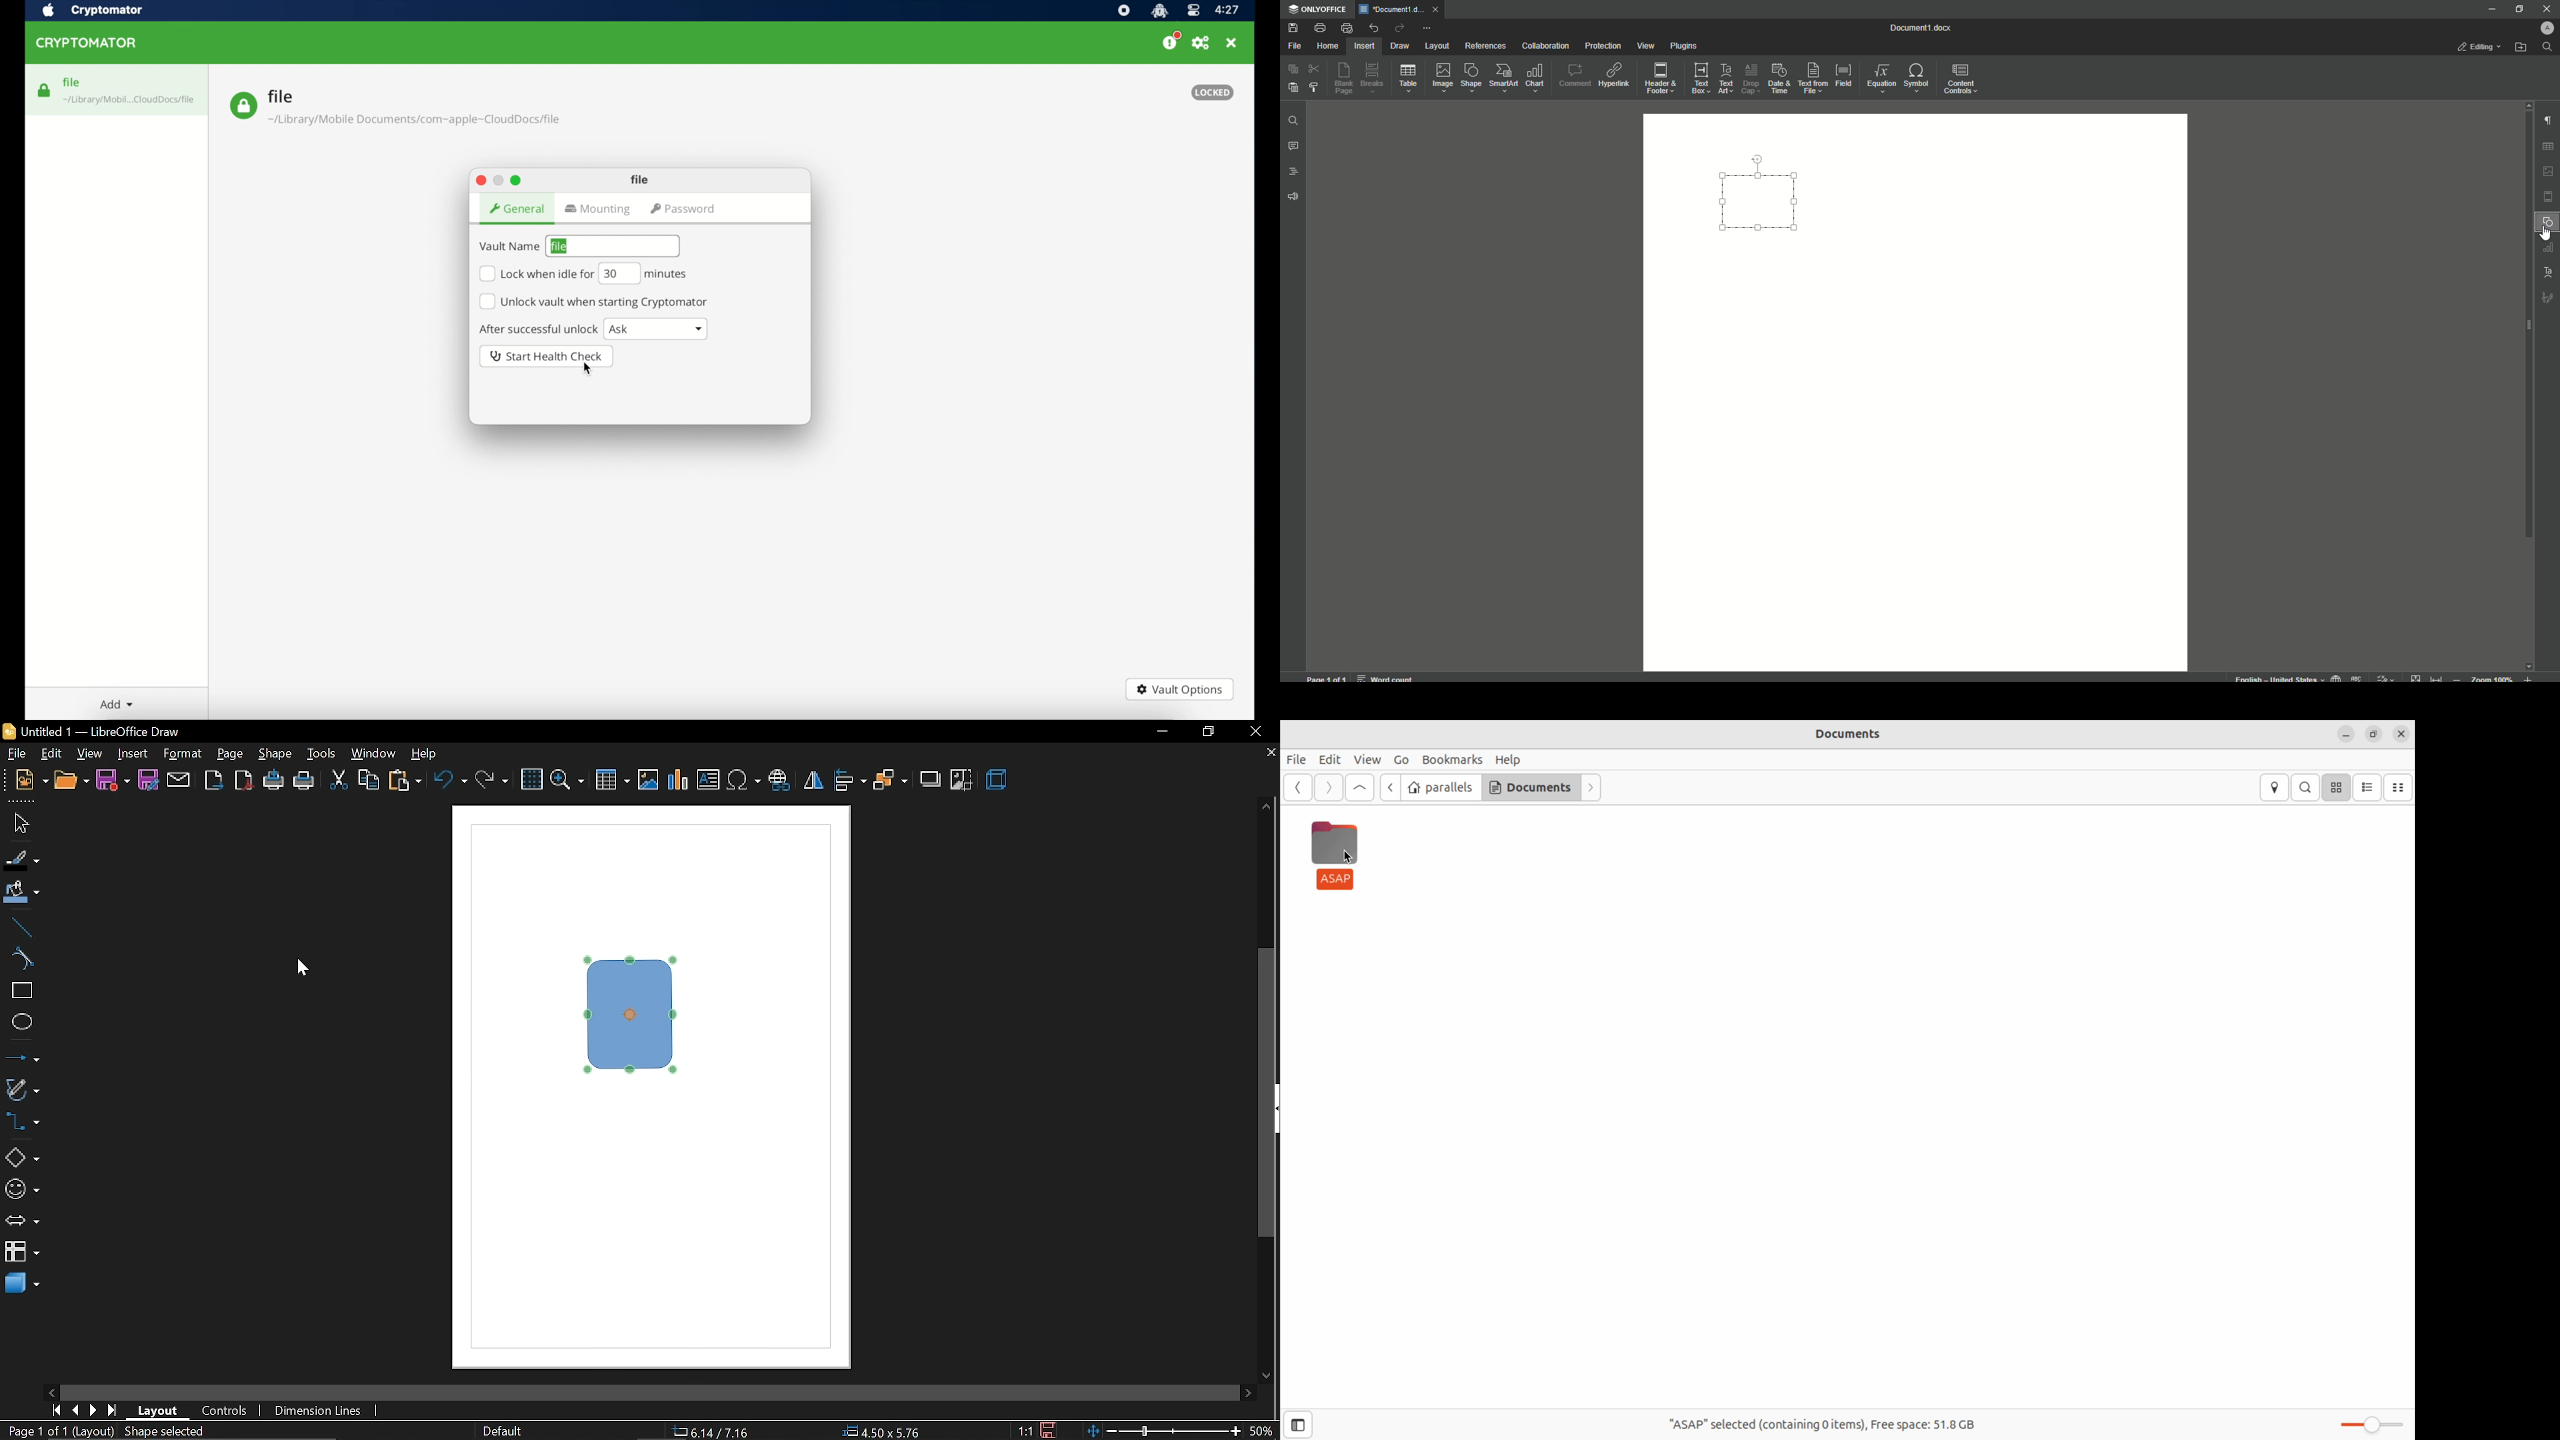 This screenshot has width=2576, height=1456. Describe the element at coordinates (227, 1409) in the screenshot. I see `controls` at that location.